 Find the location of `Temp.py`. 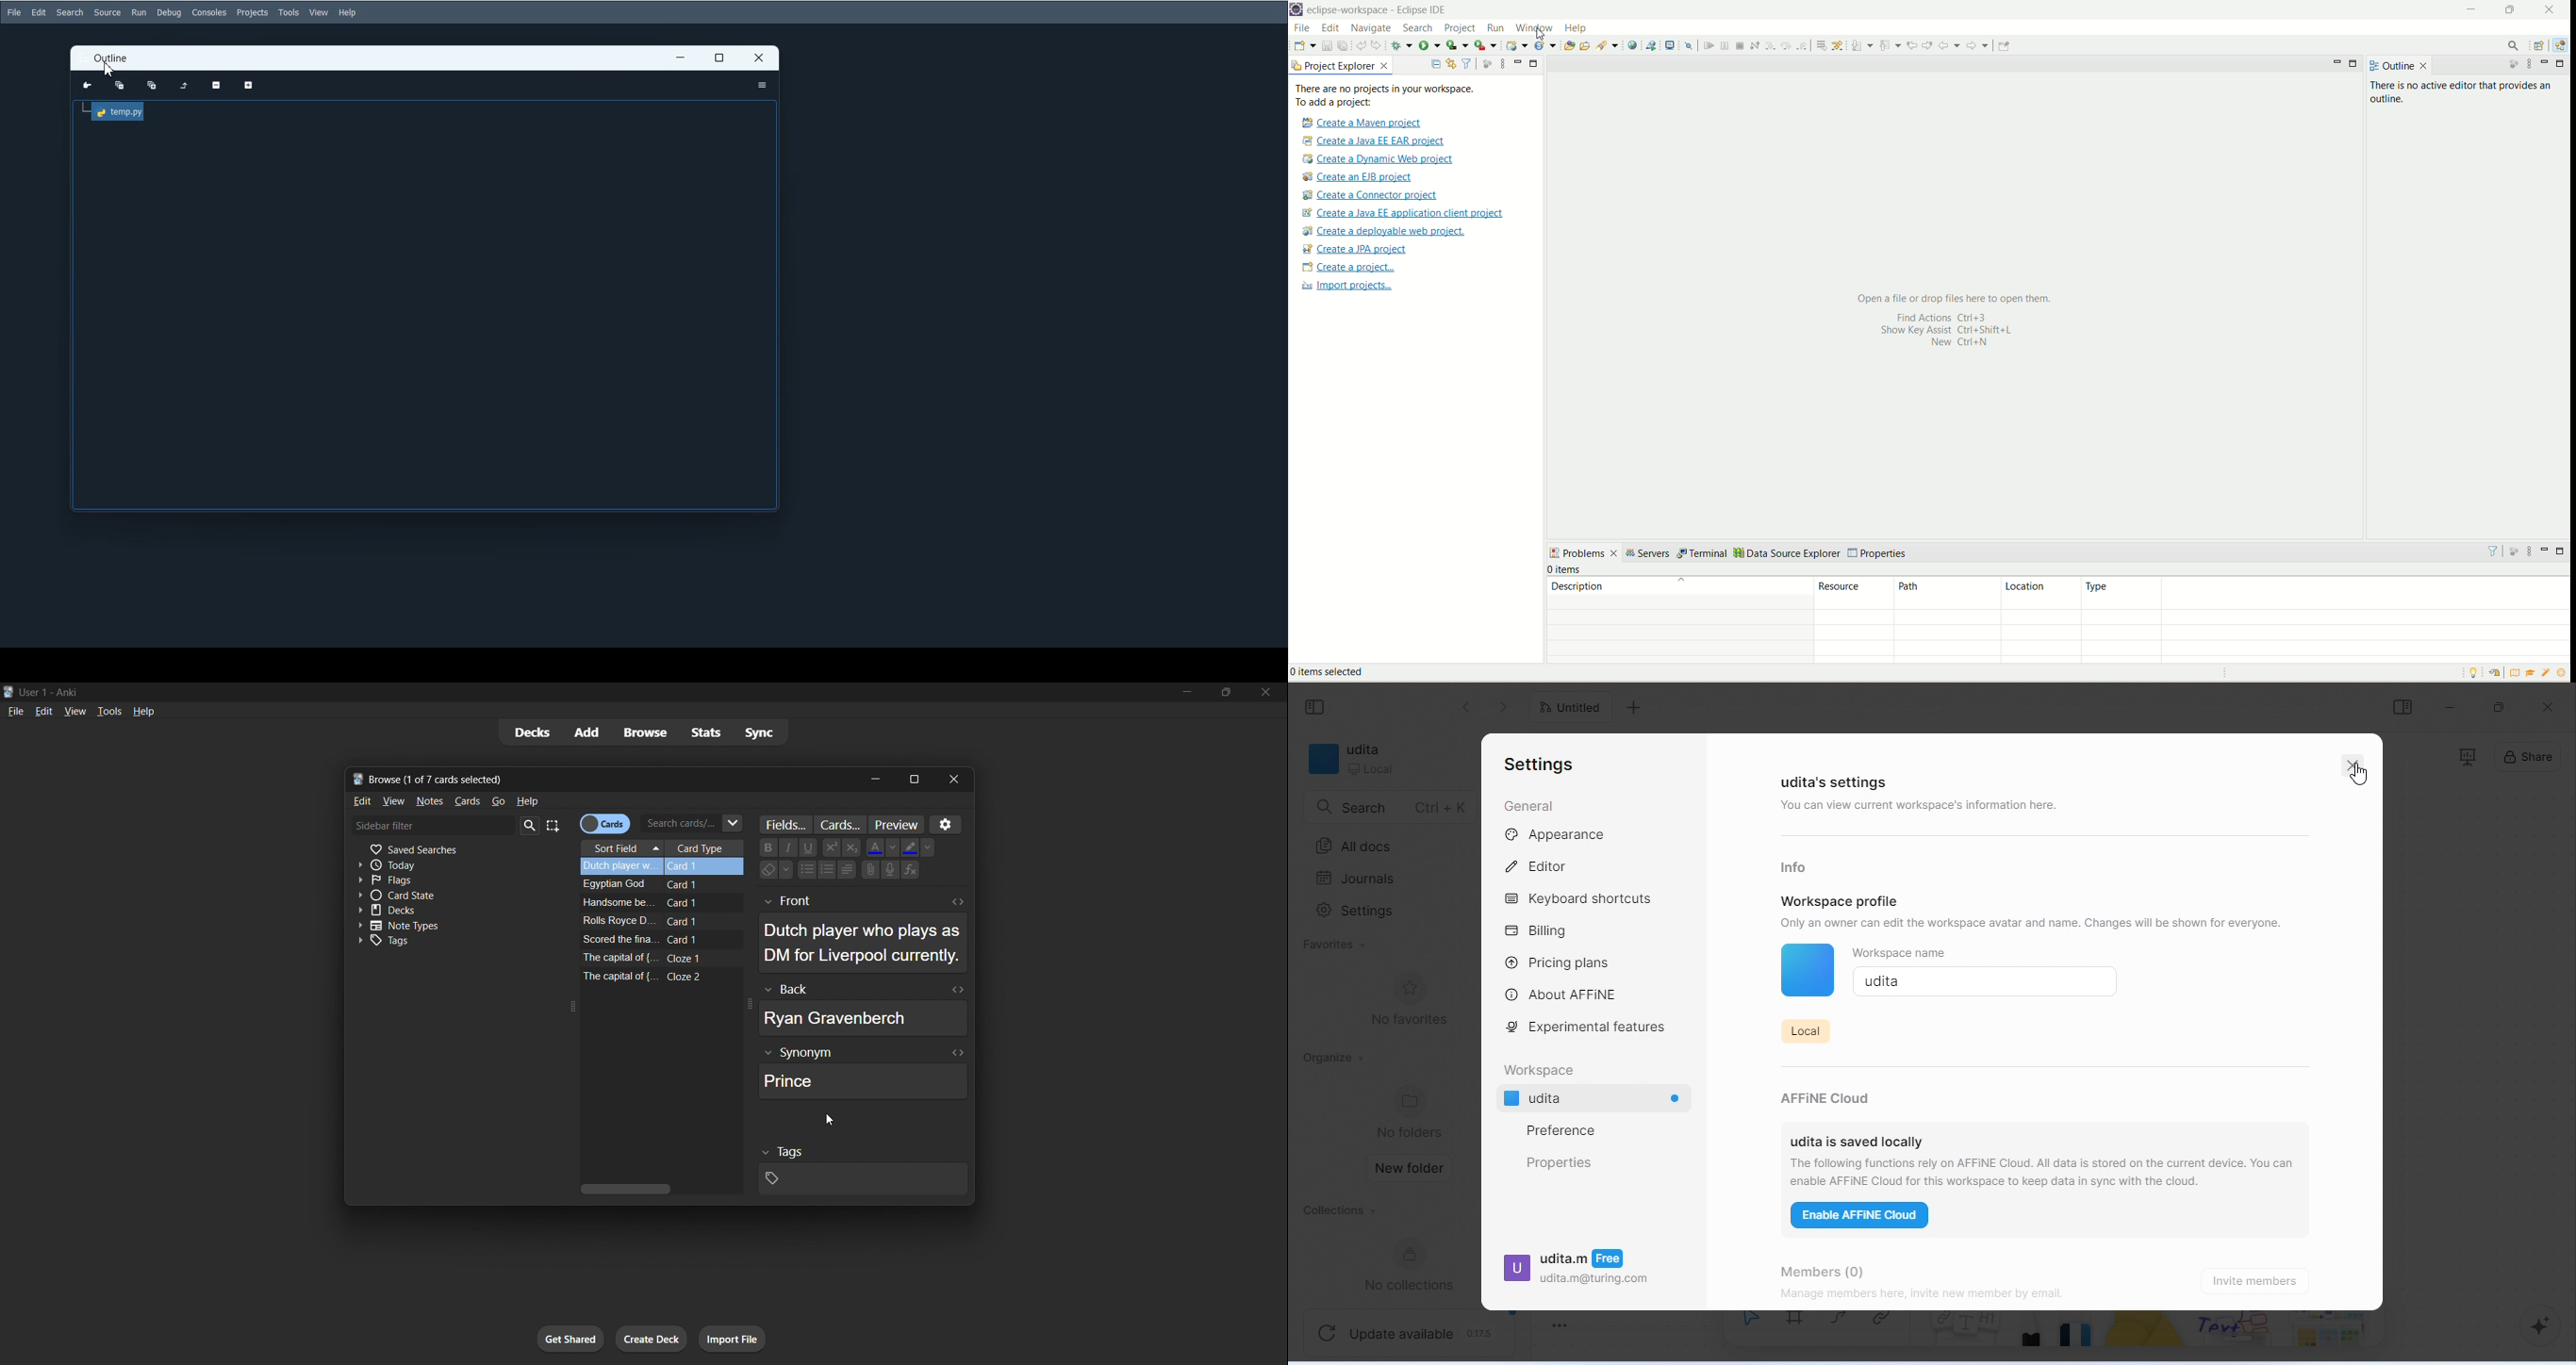

Temp.py is located at coordinates (114, 112).